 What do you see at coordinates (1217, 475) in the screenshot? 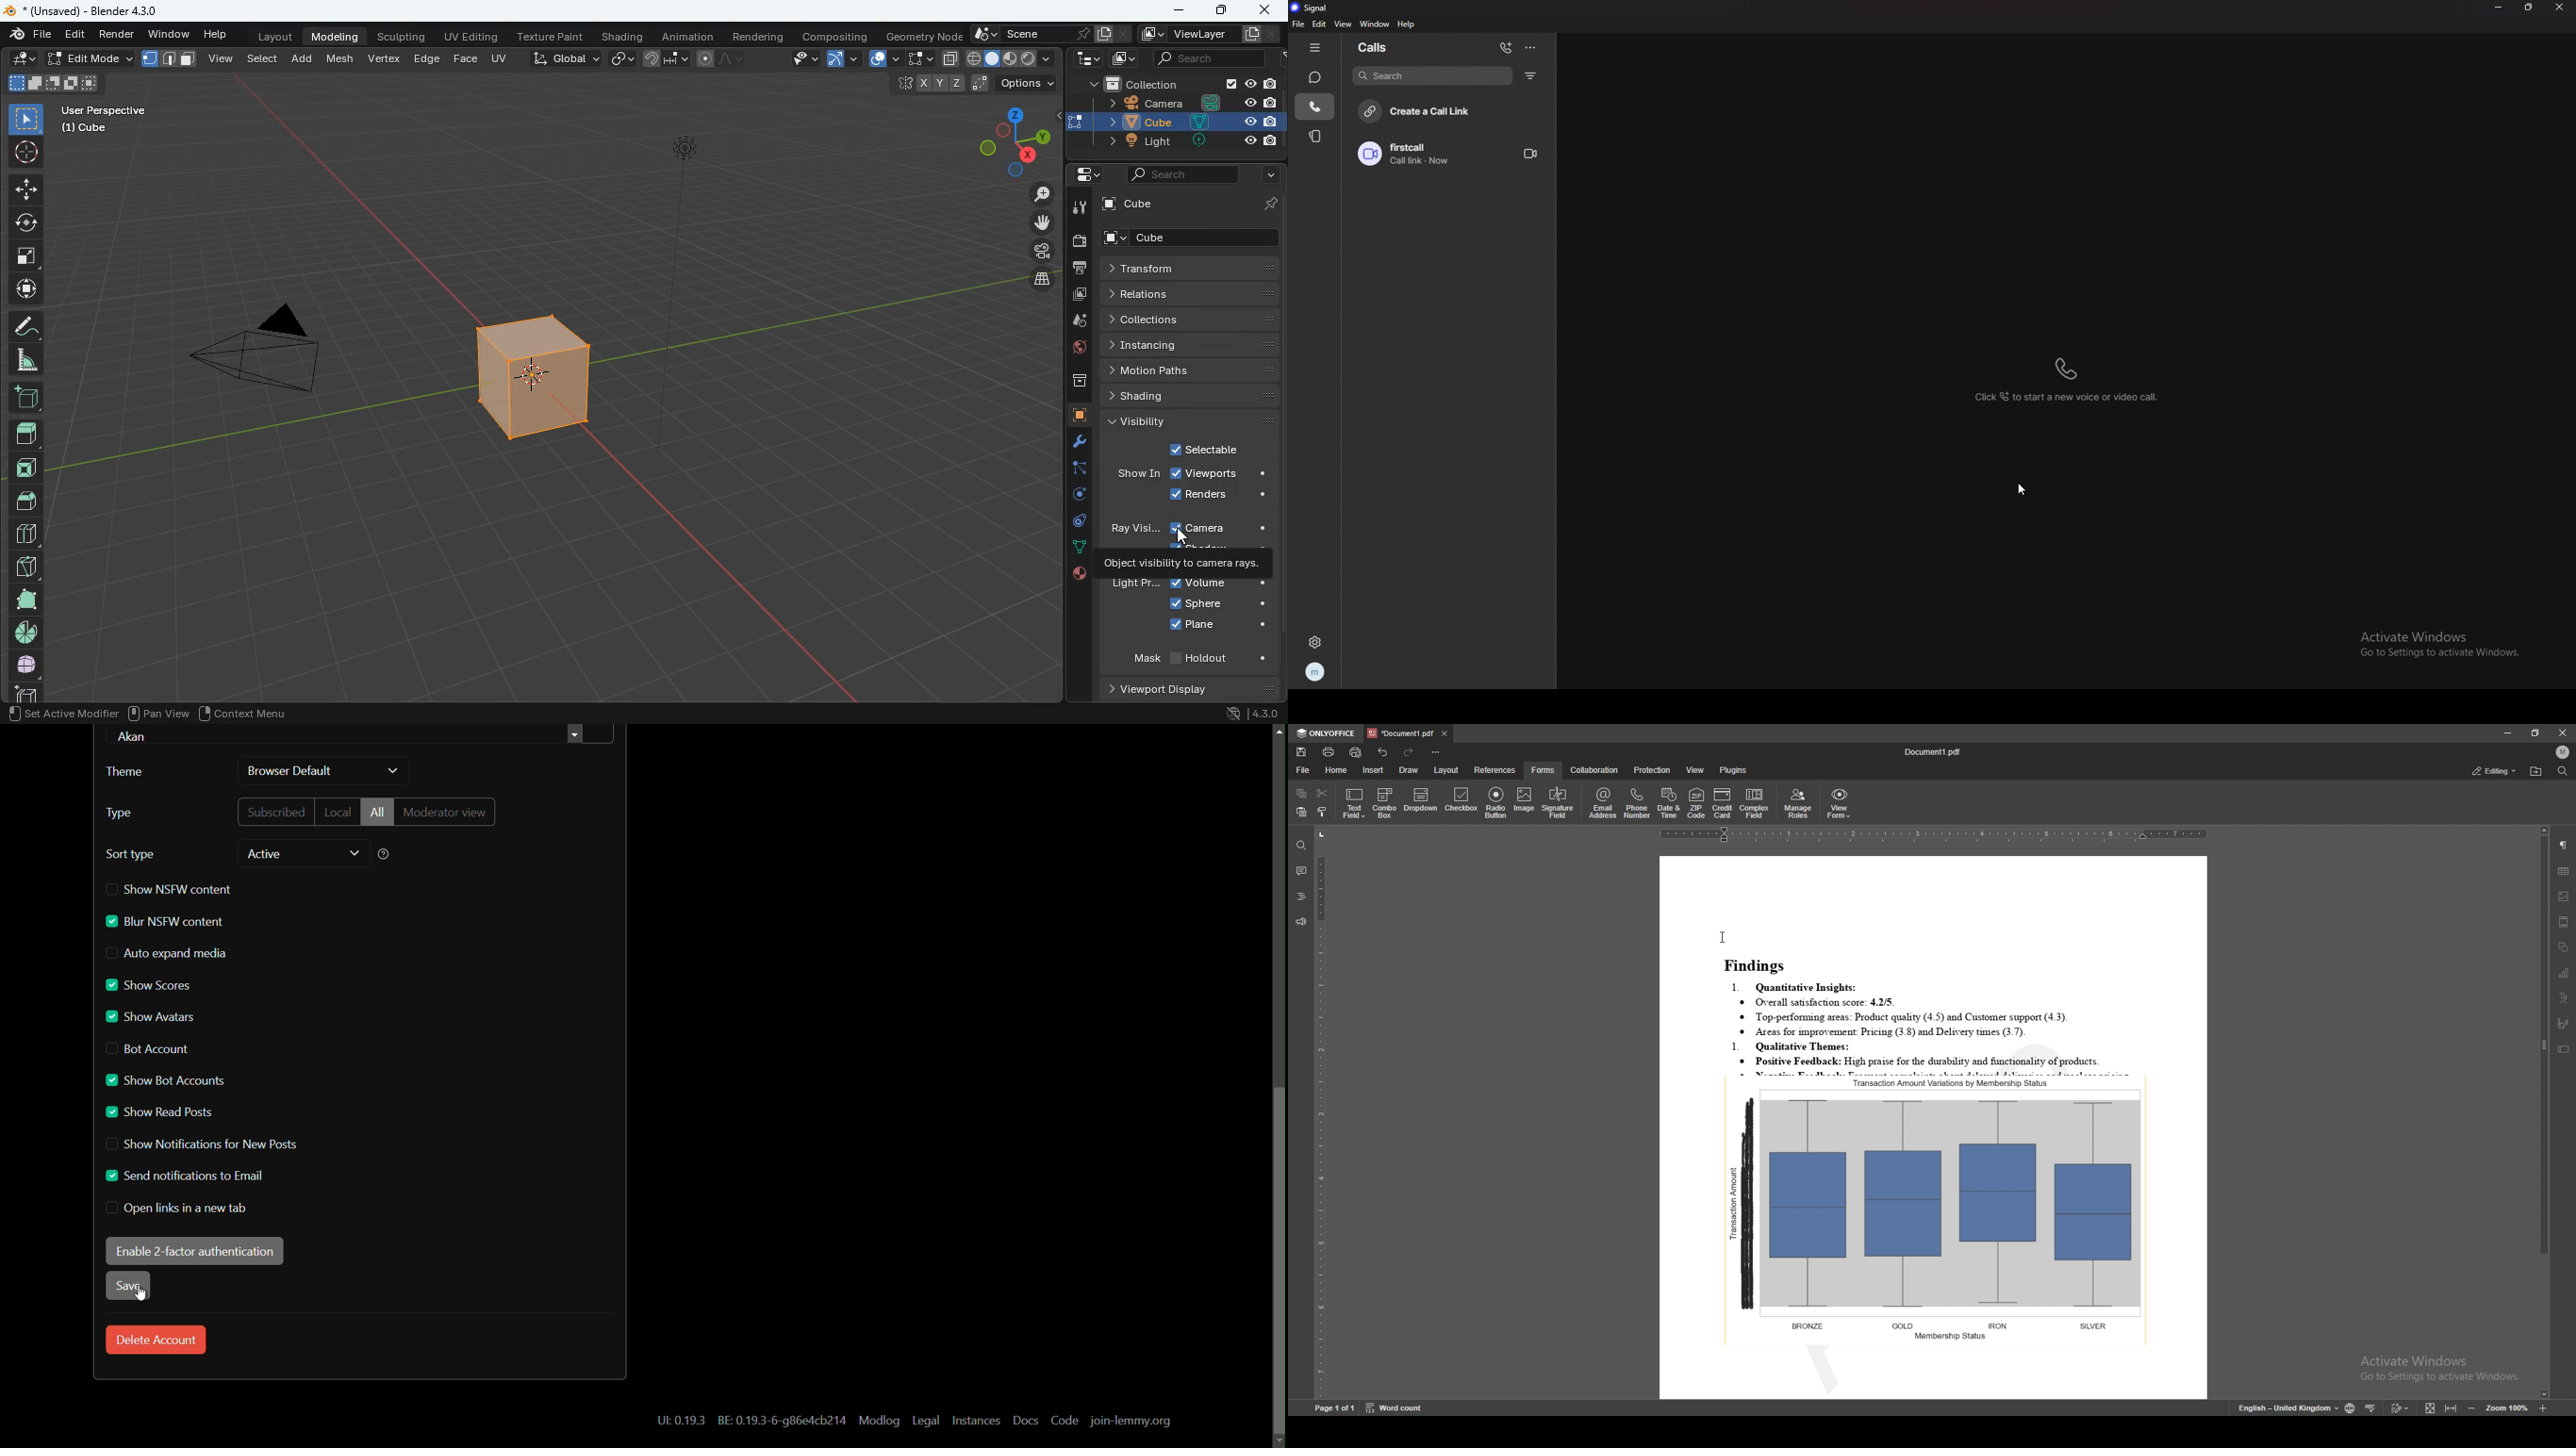
I see `view ports` at bounding box center [1217, 475].